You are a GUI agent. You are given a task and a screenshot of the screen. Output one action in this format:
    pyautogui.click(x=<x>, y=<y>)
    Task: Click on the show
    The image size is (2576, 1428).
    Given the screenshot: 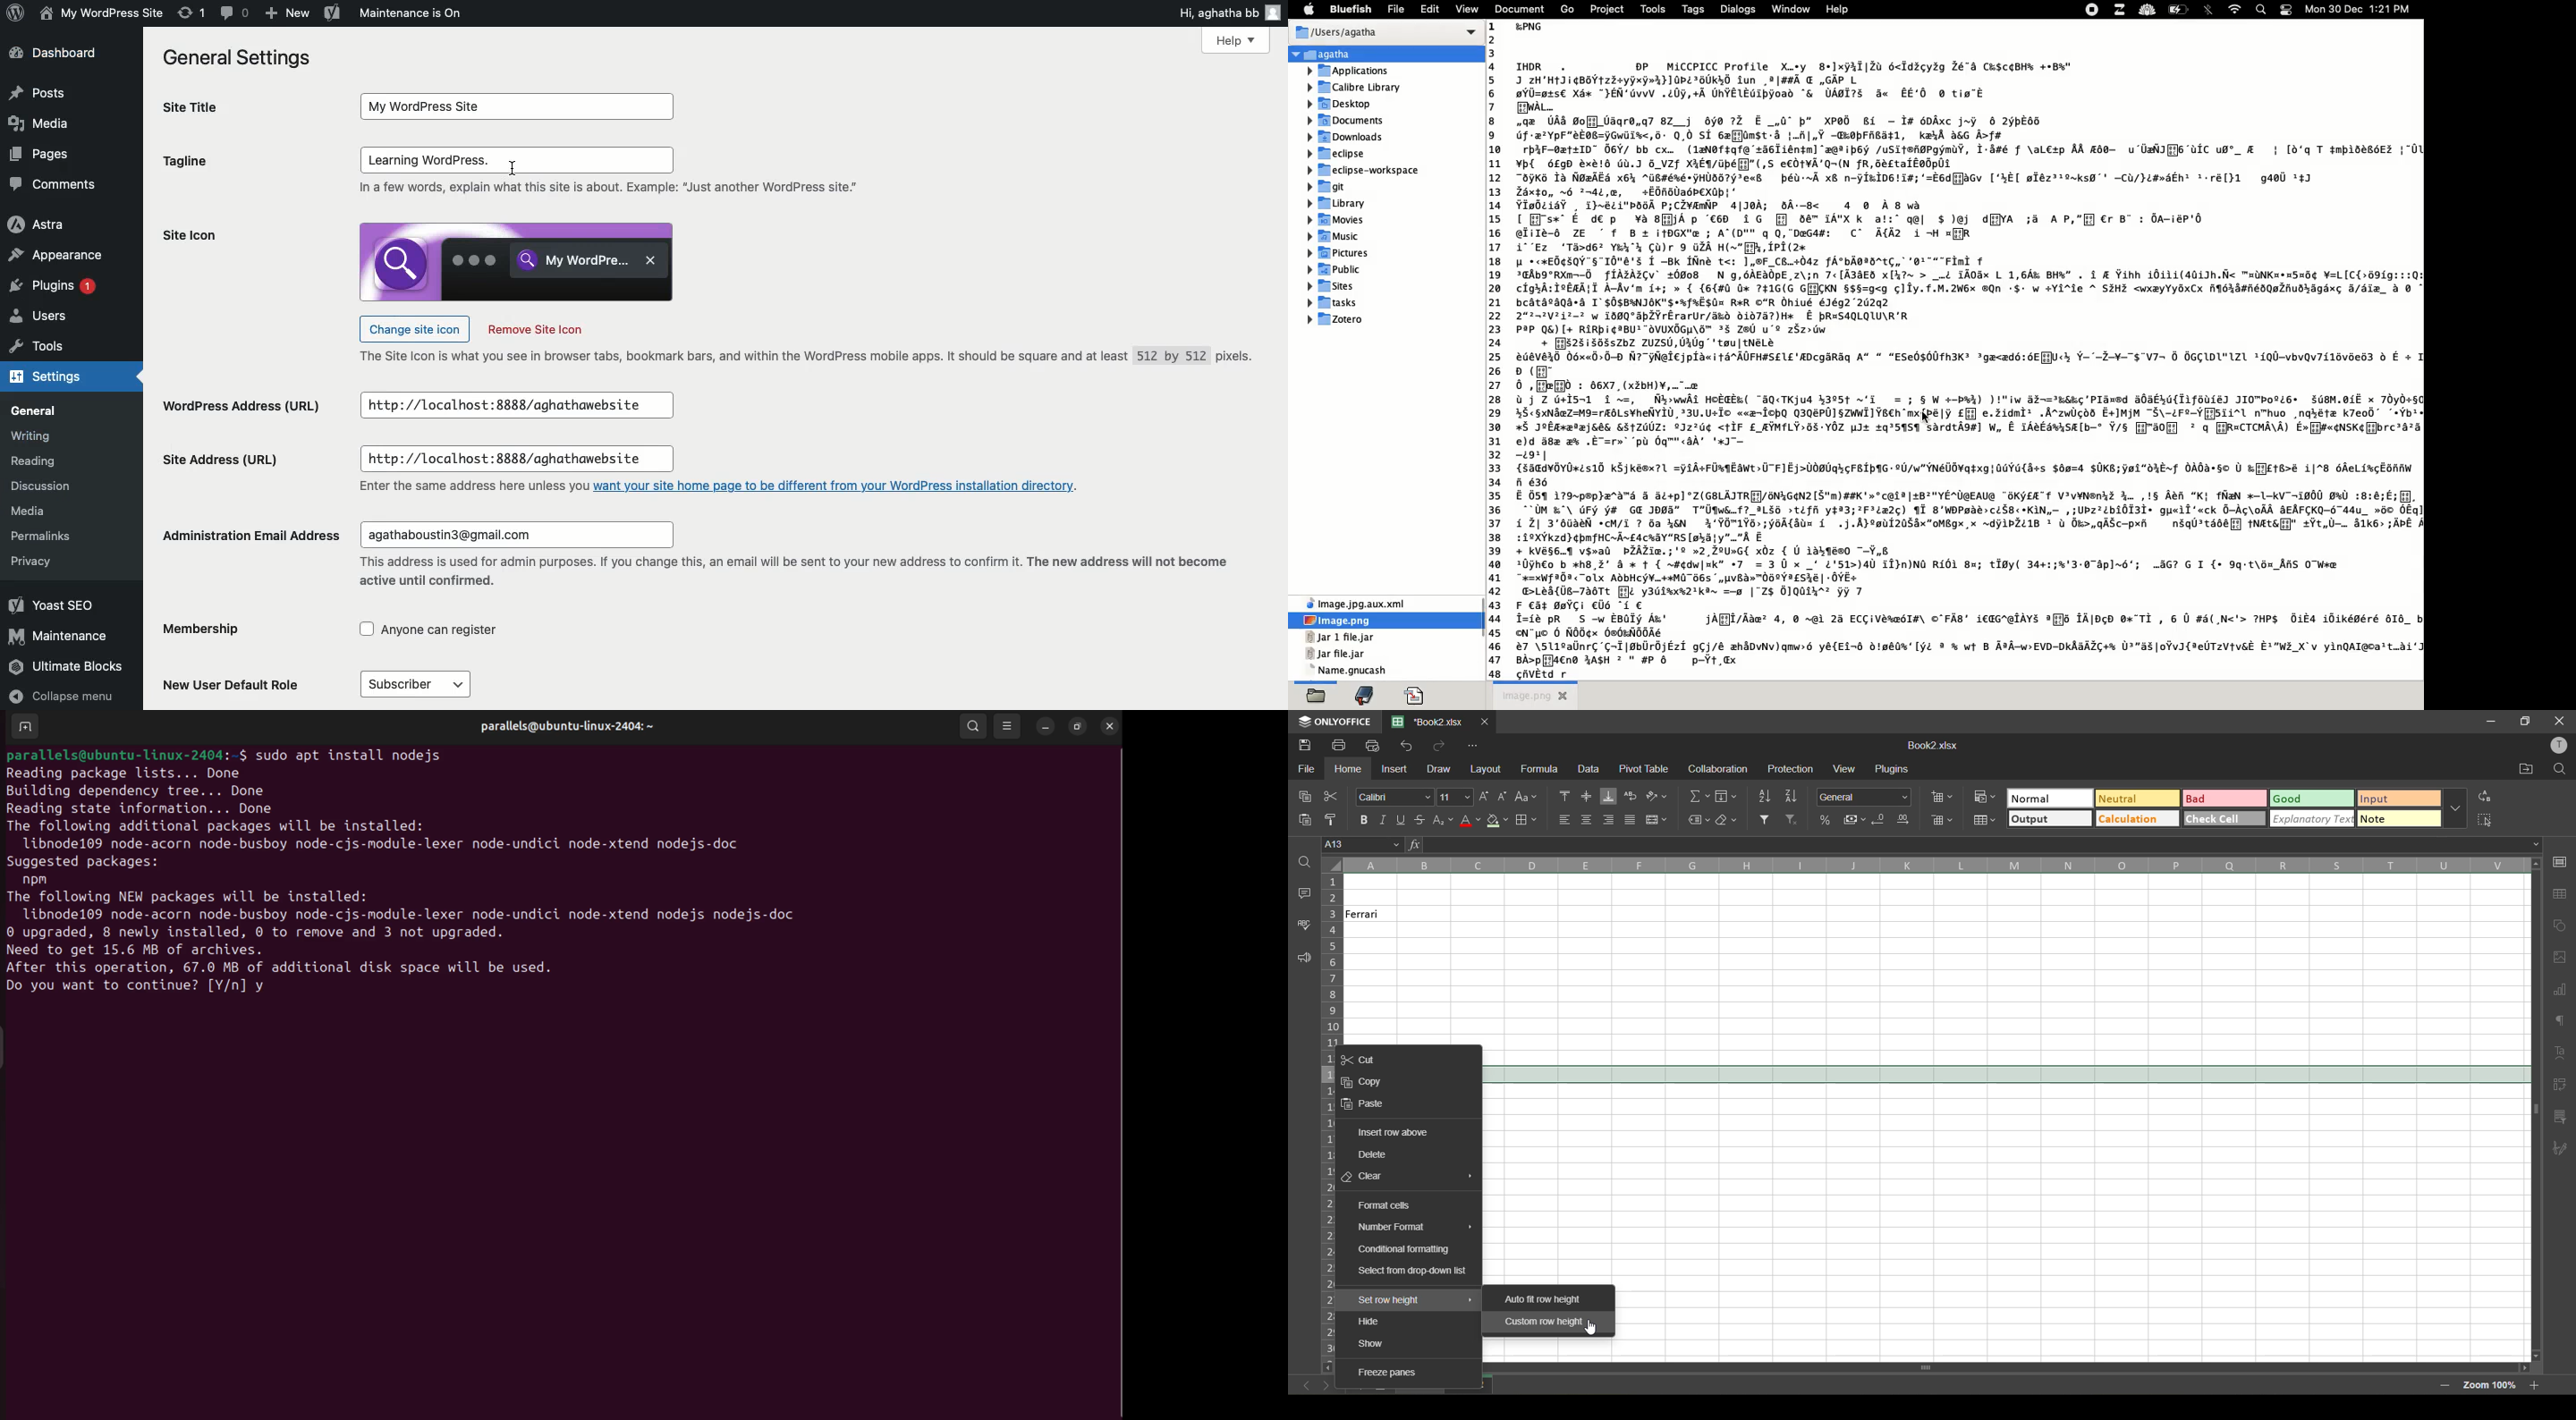 What is the action you would take?
    pyautogui.click(x=1373, y=1344)
    